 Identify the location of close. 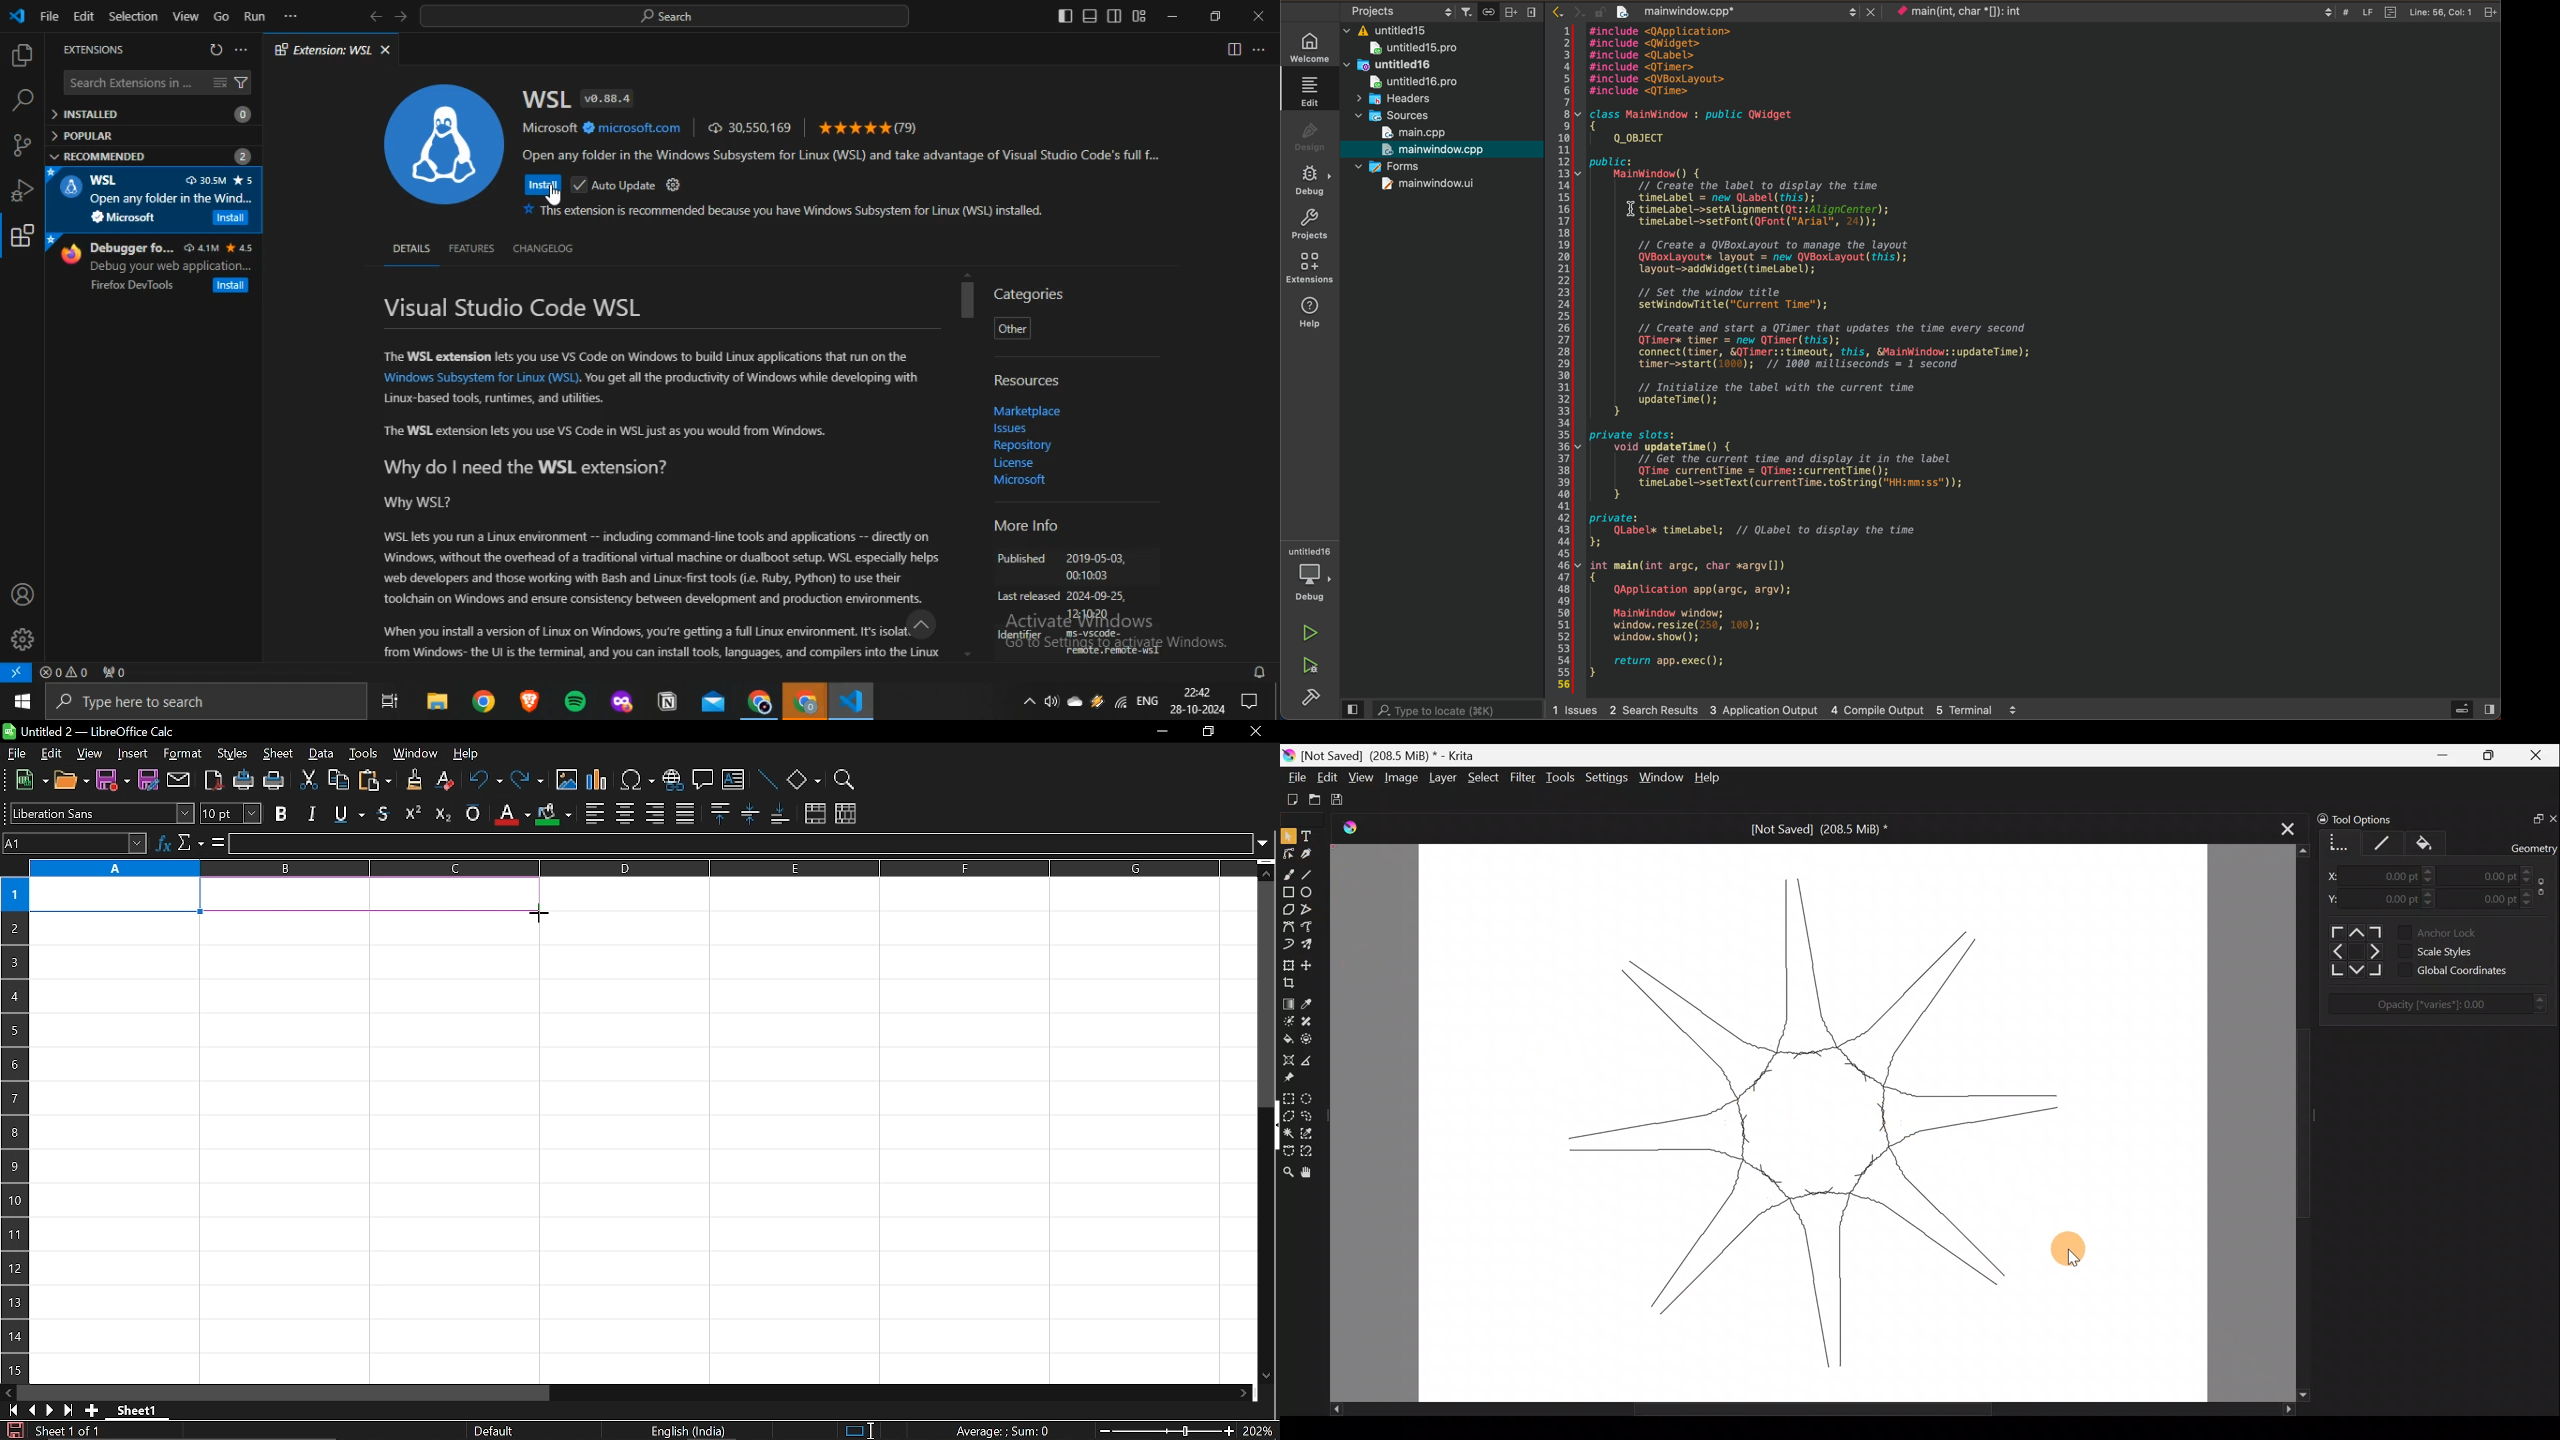
(1872, 11).